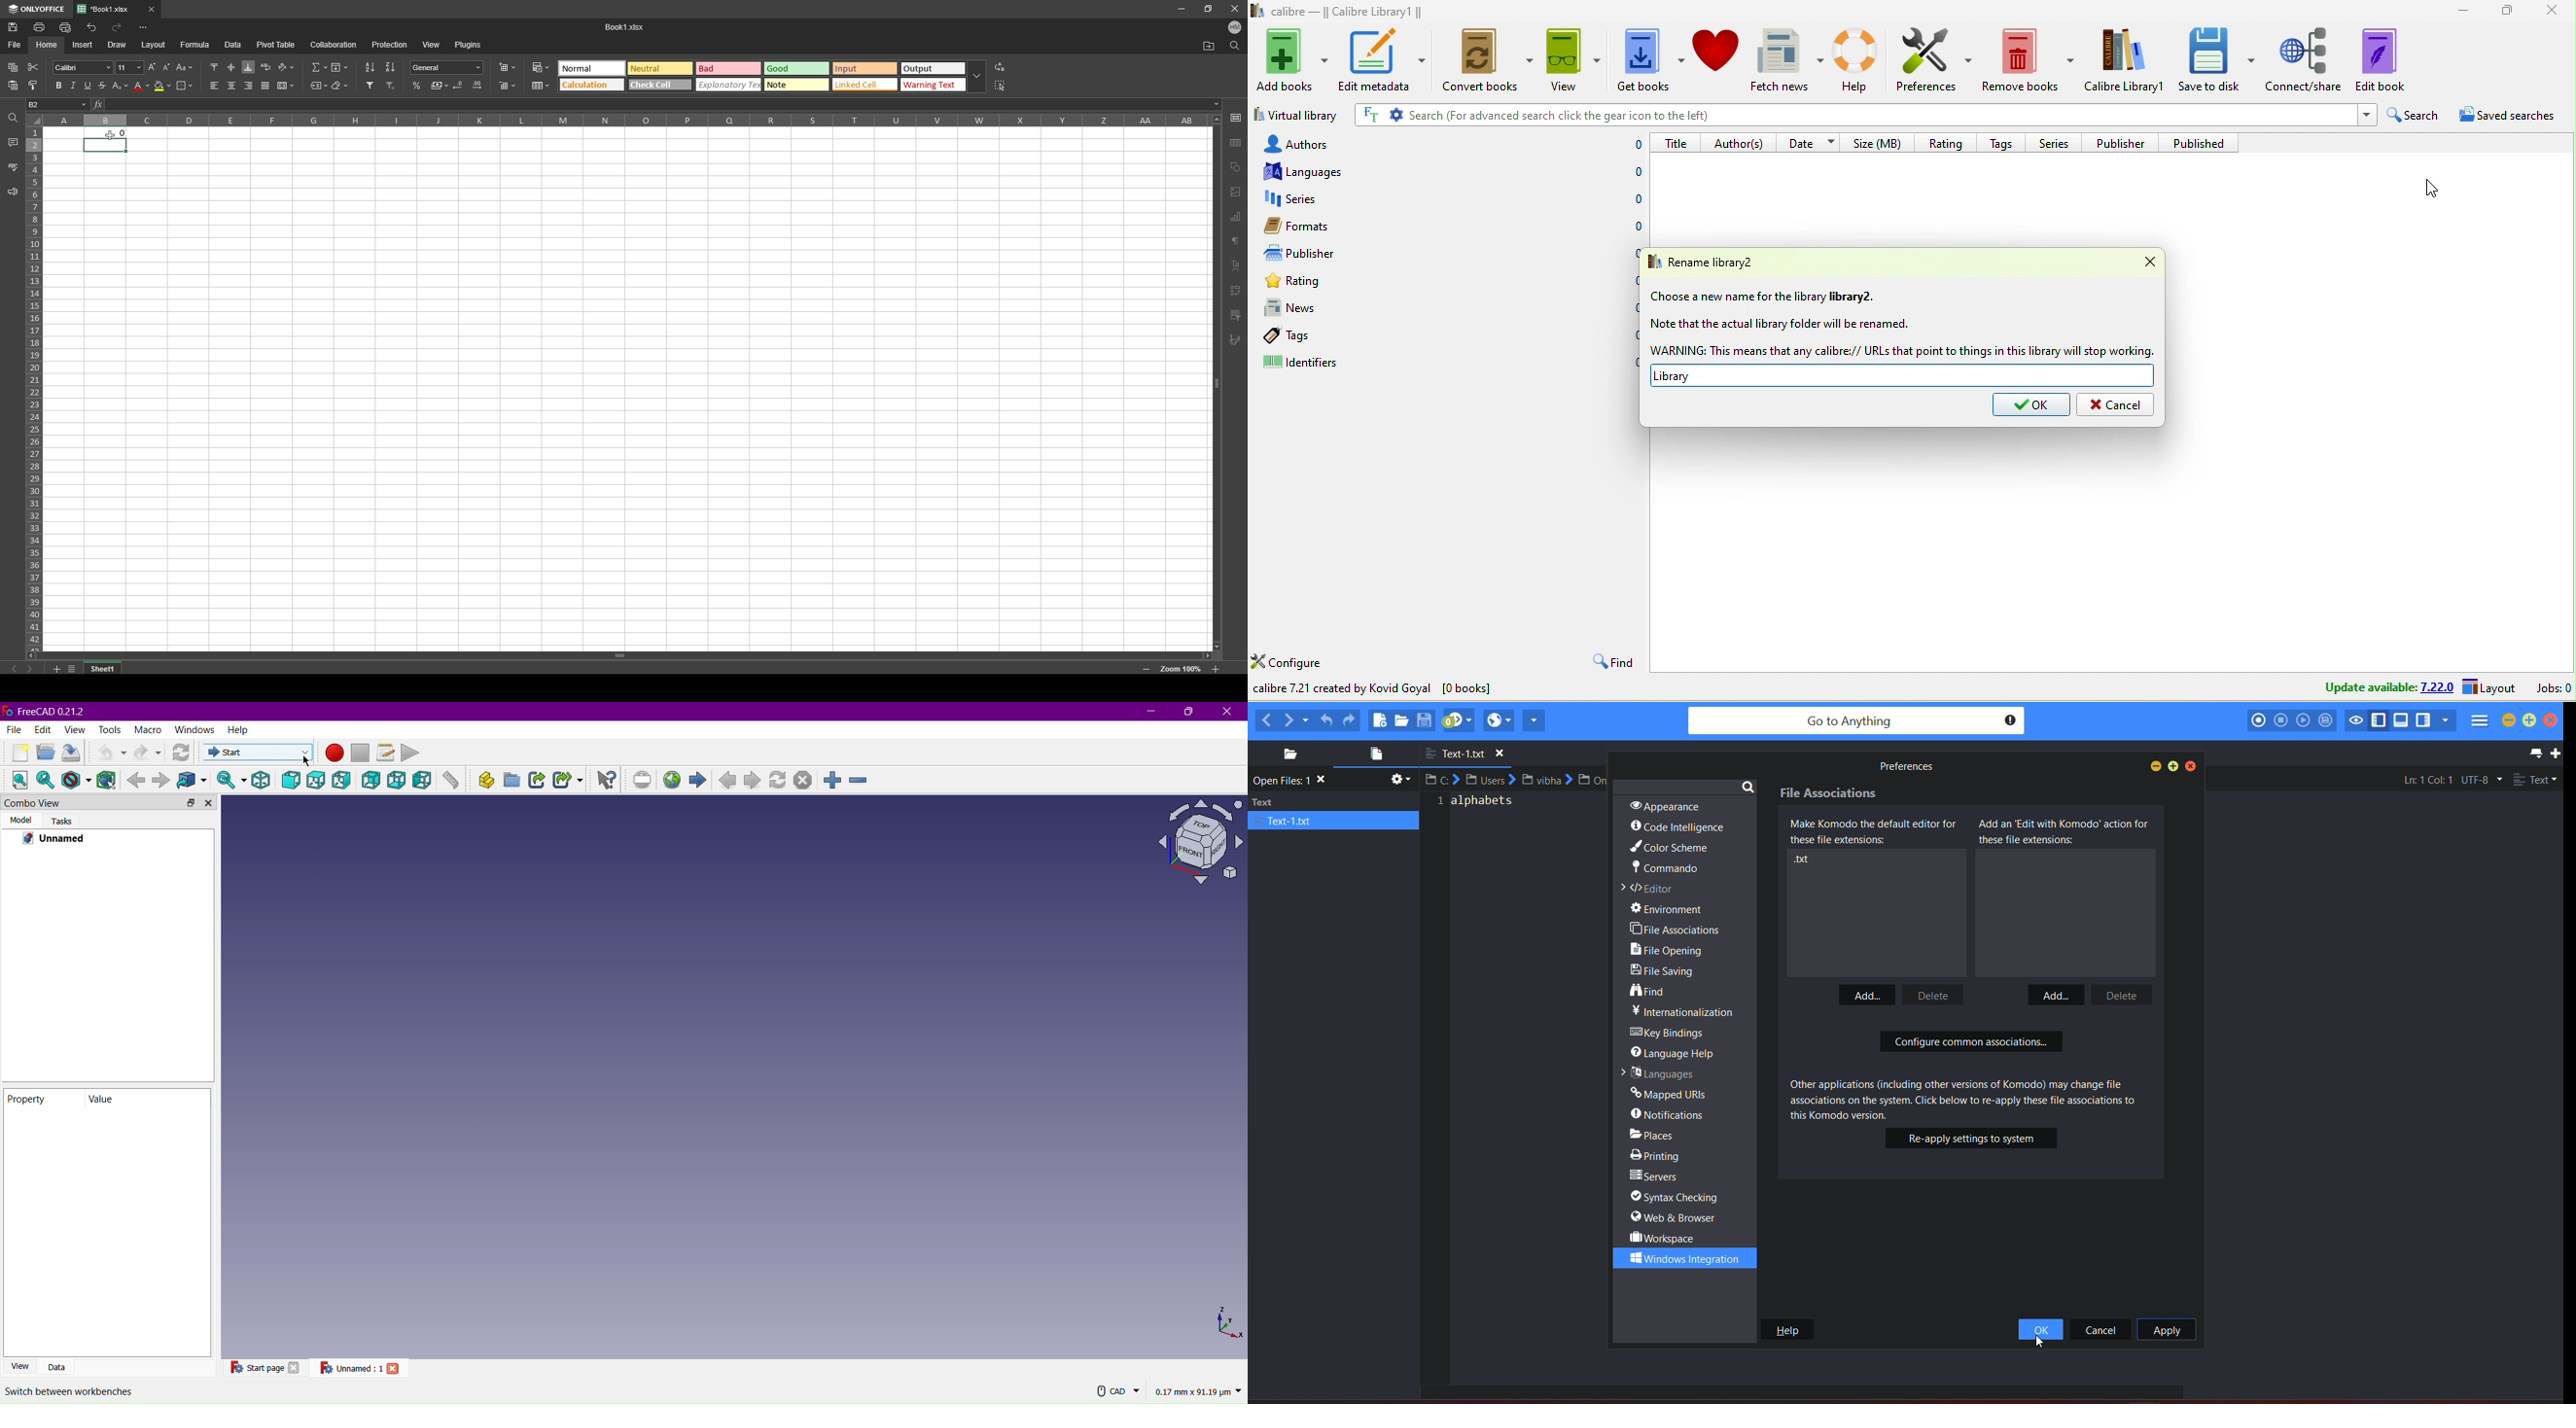  Describe the element at coordinates (934, 86) in the screenshot. I see `Warning Text` at that location.